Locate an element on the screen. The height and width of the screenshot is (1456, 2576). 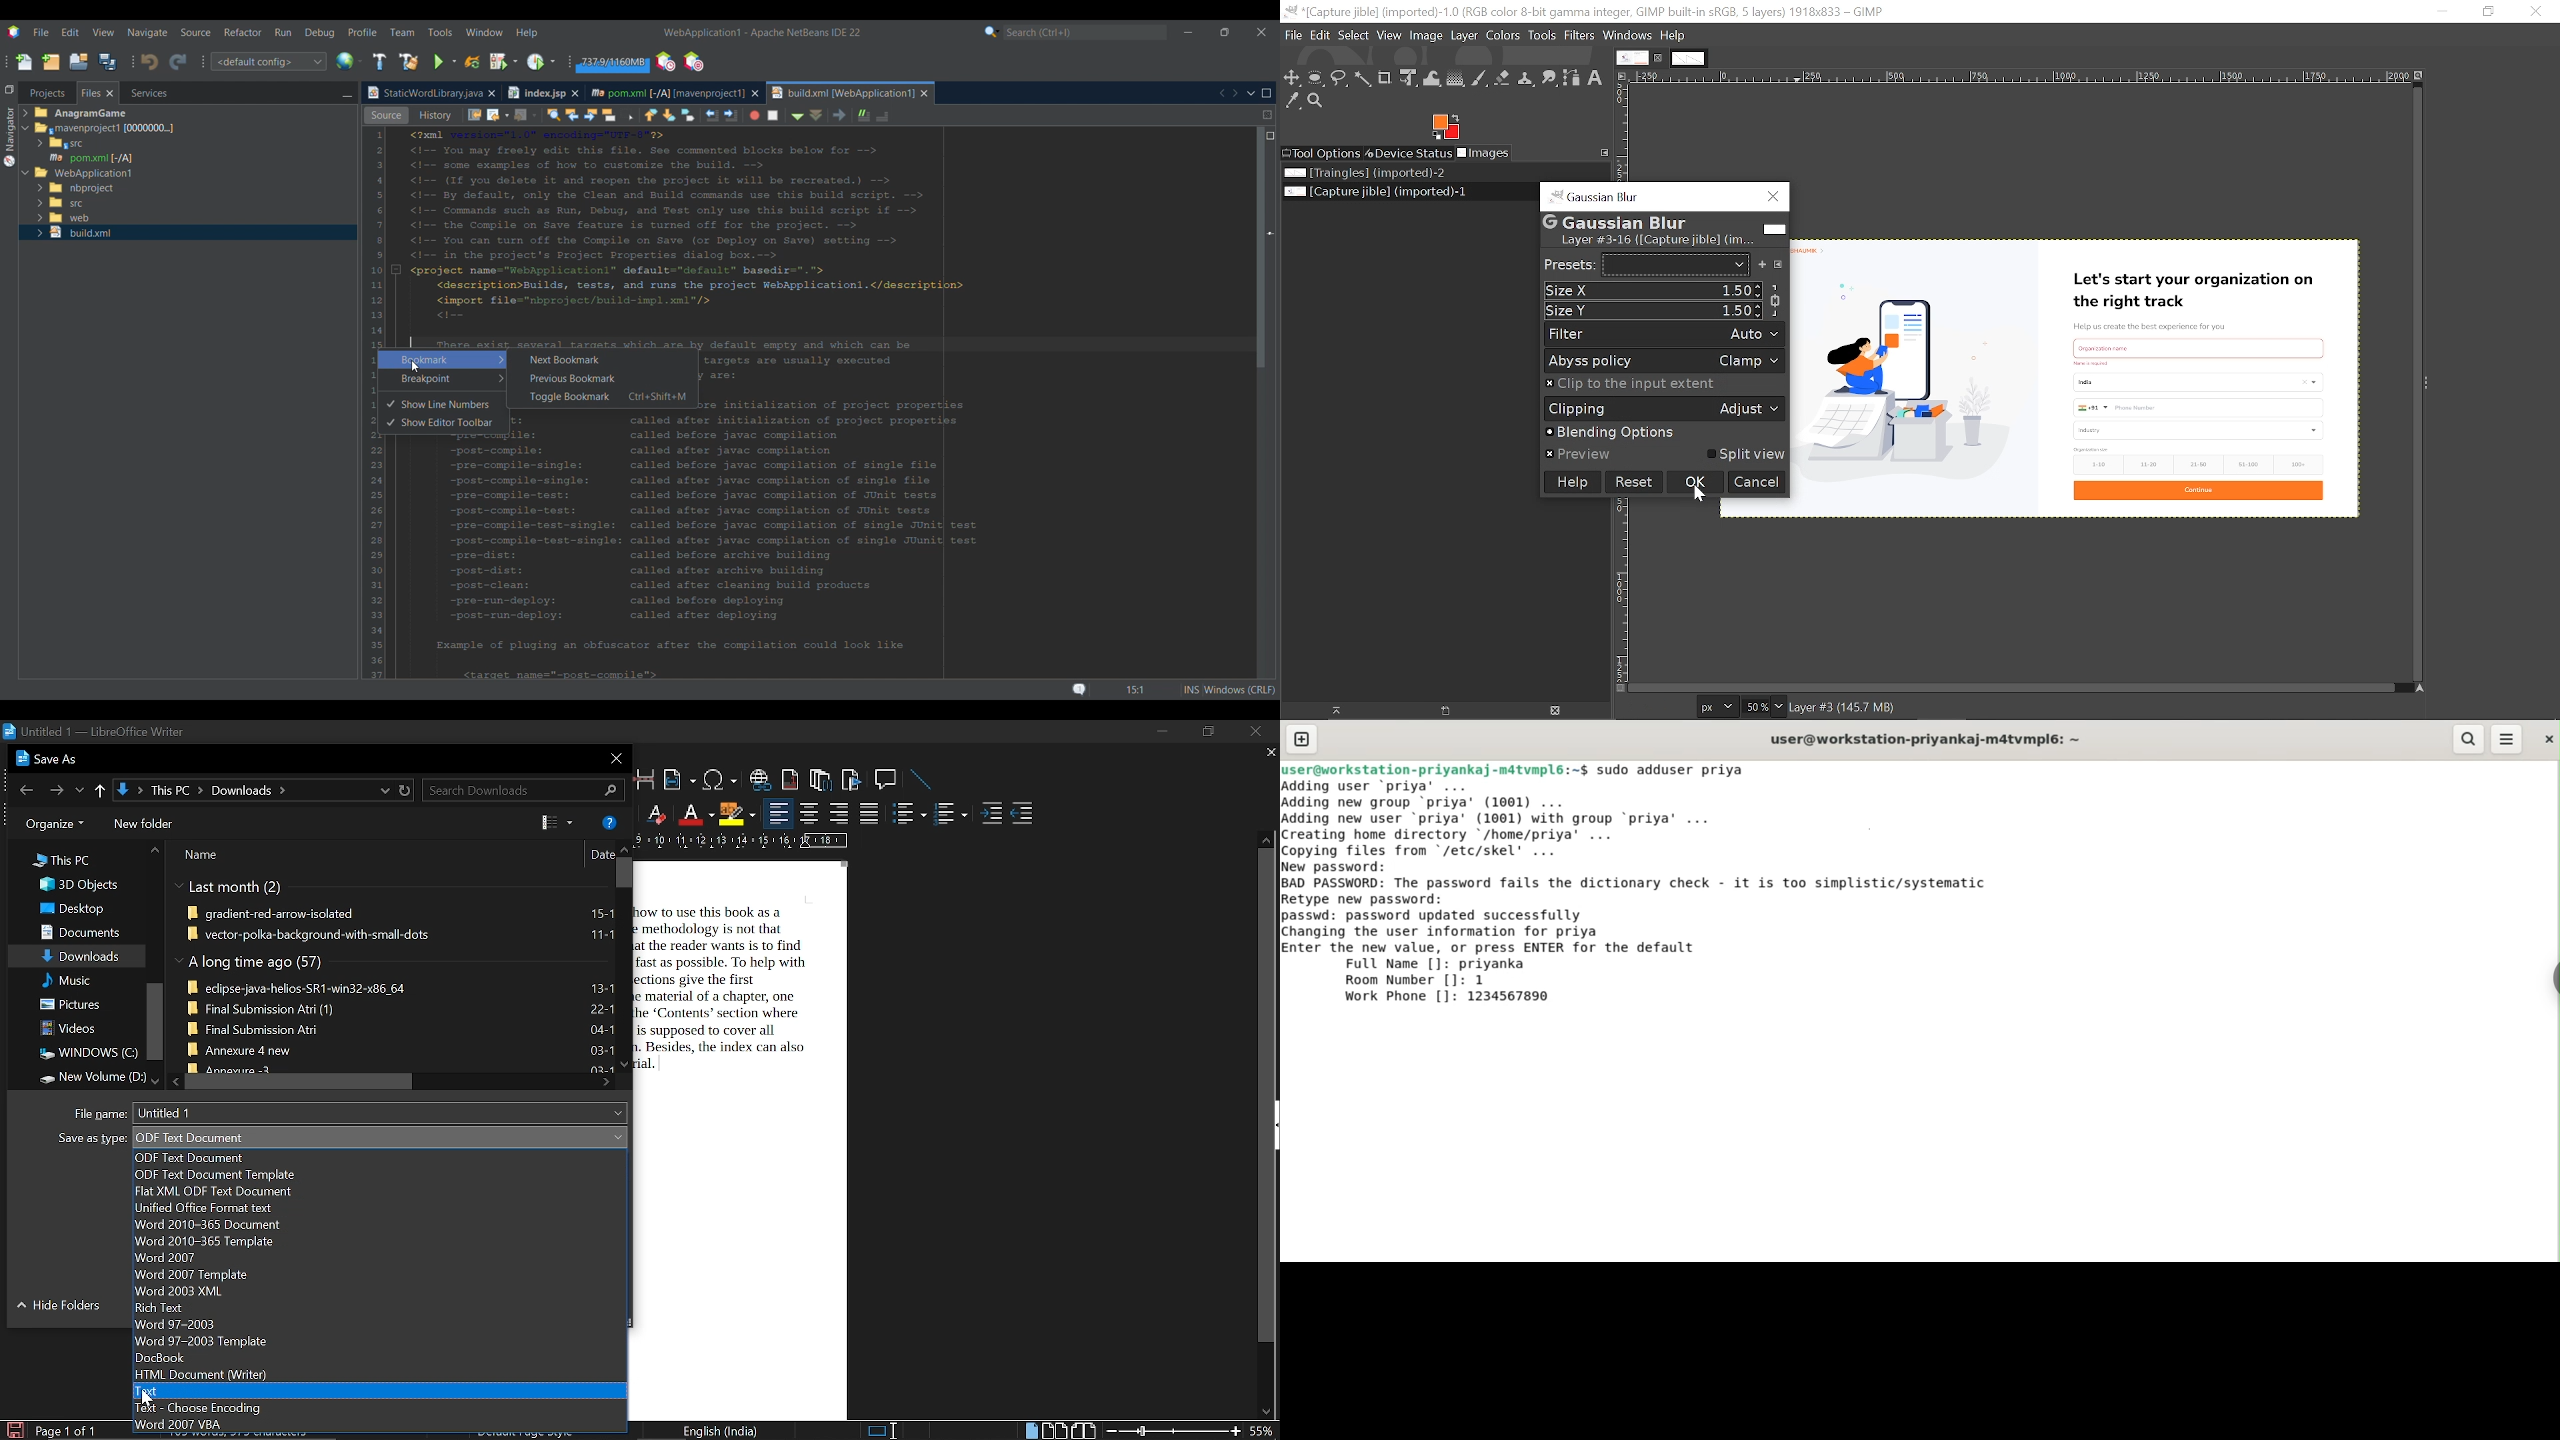
Crop tool is located at coordinates (1386, 79).